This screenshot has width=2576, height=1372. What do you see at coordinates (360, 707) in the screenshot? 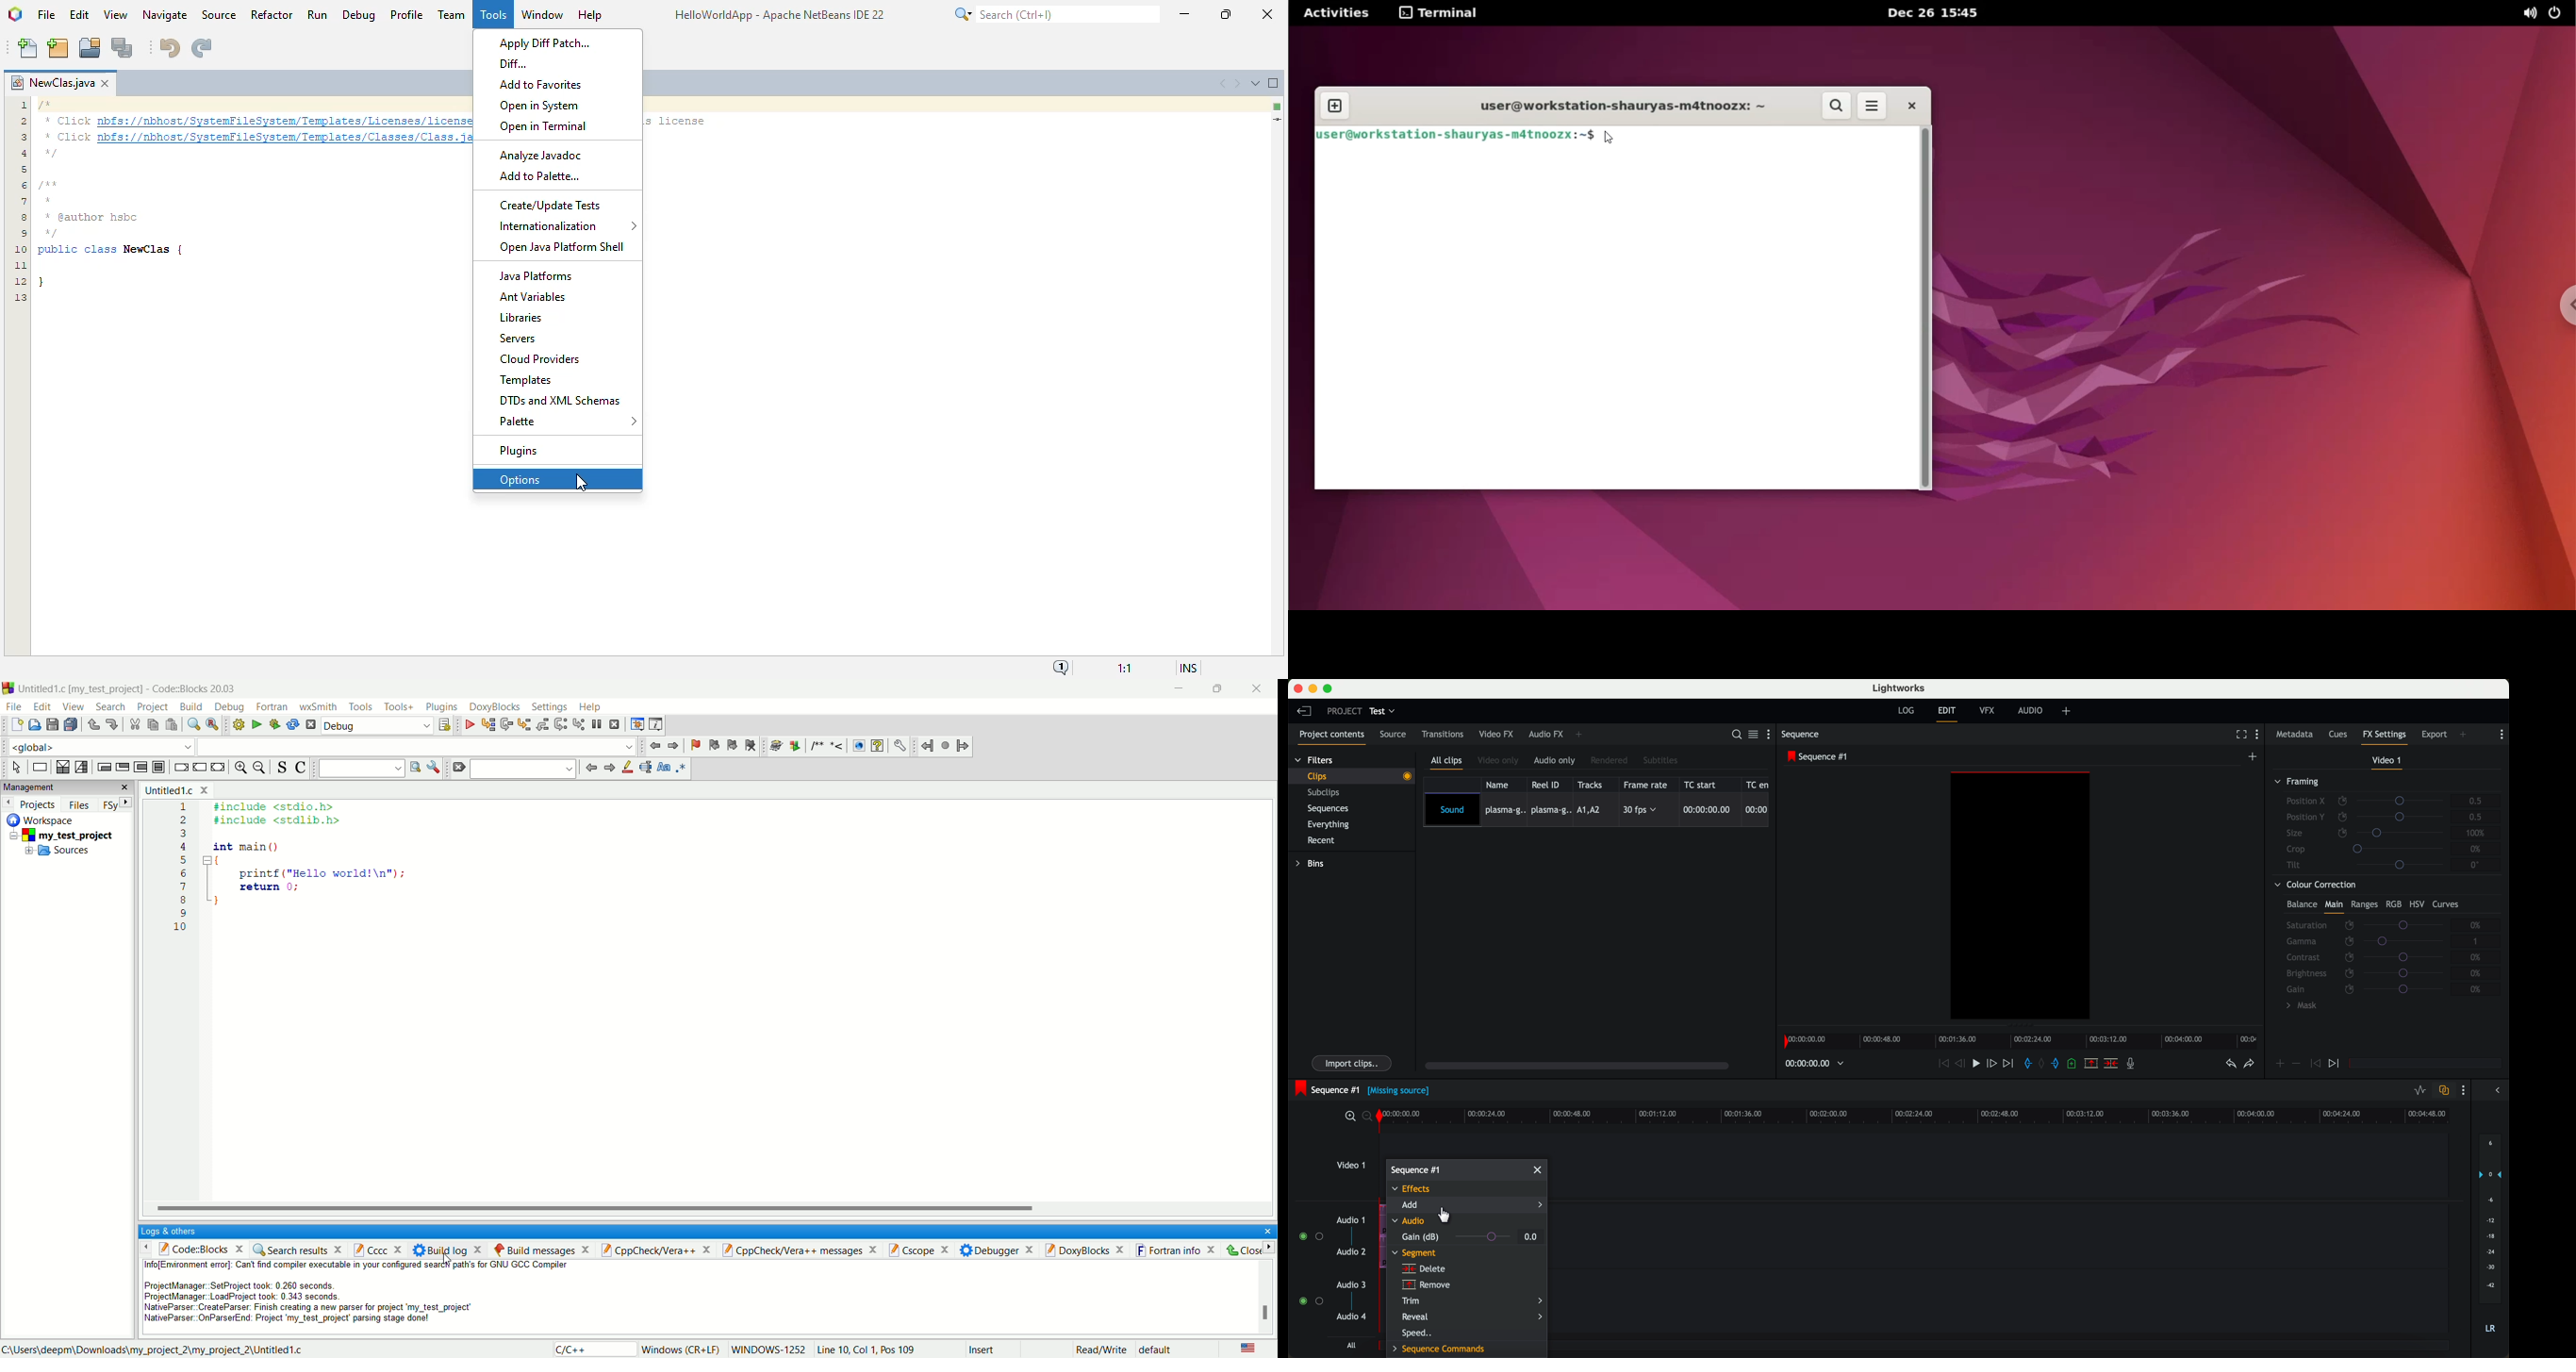
I see `tools` at bounding box center [360, 707].